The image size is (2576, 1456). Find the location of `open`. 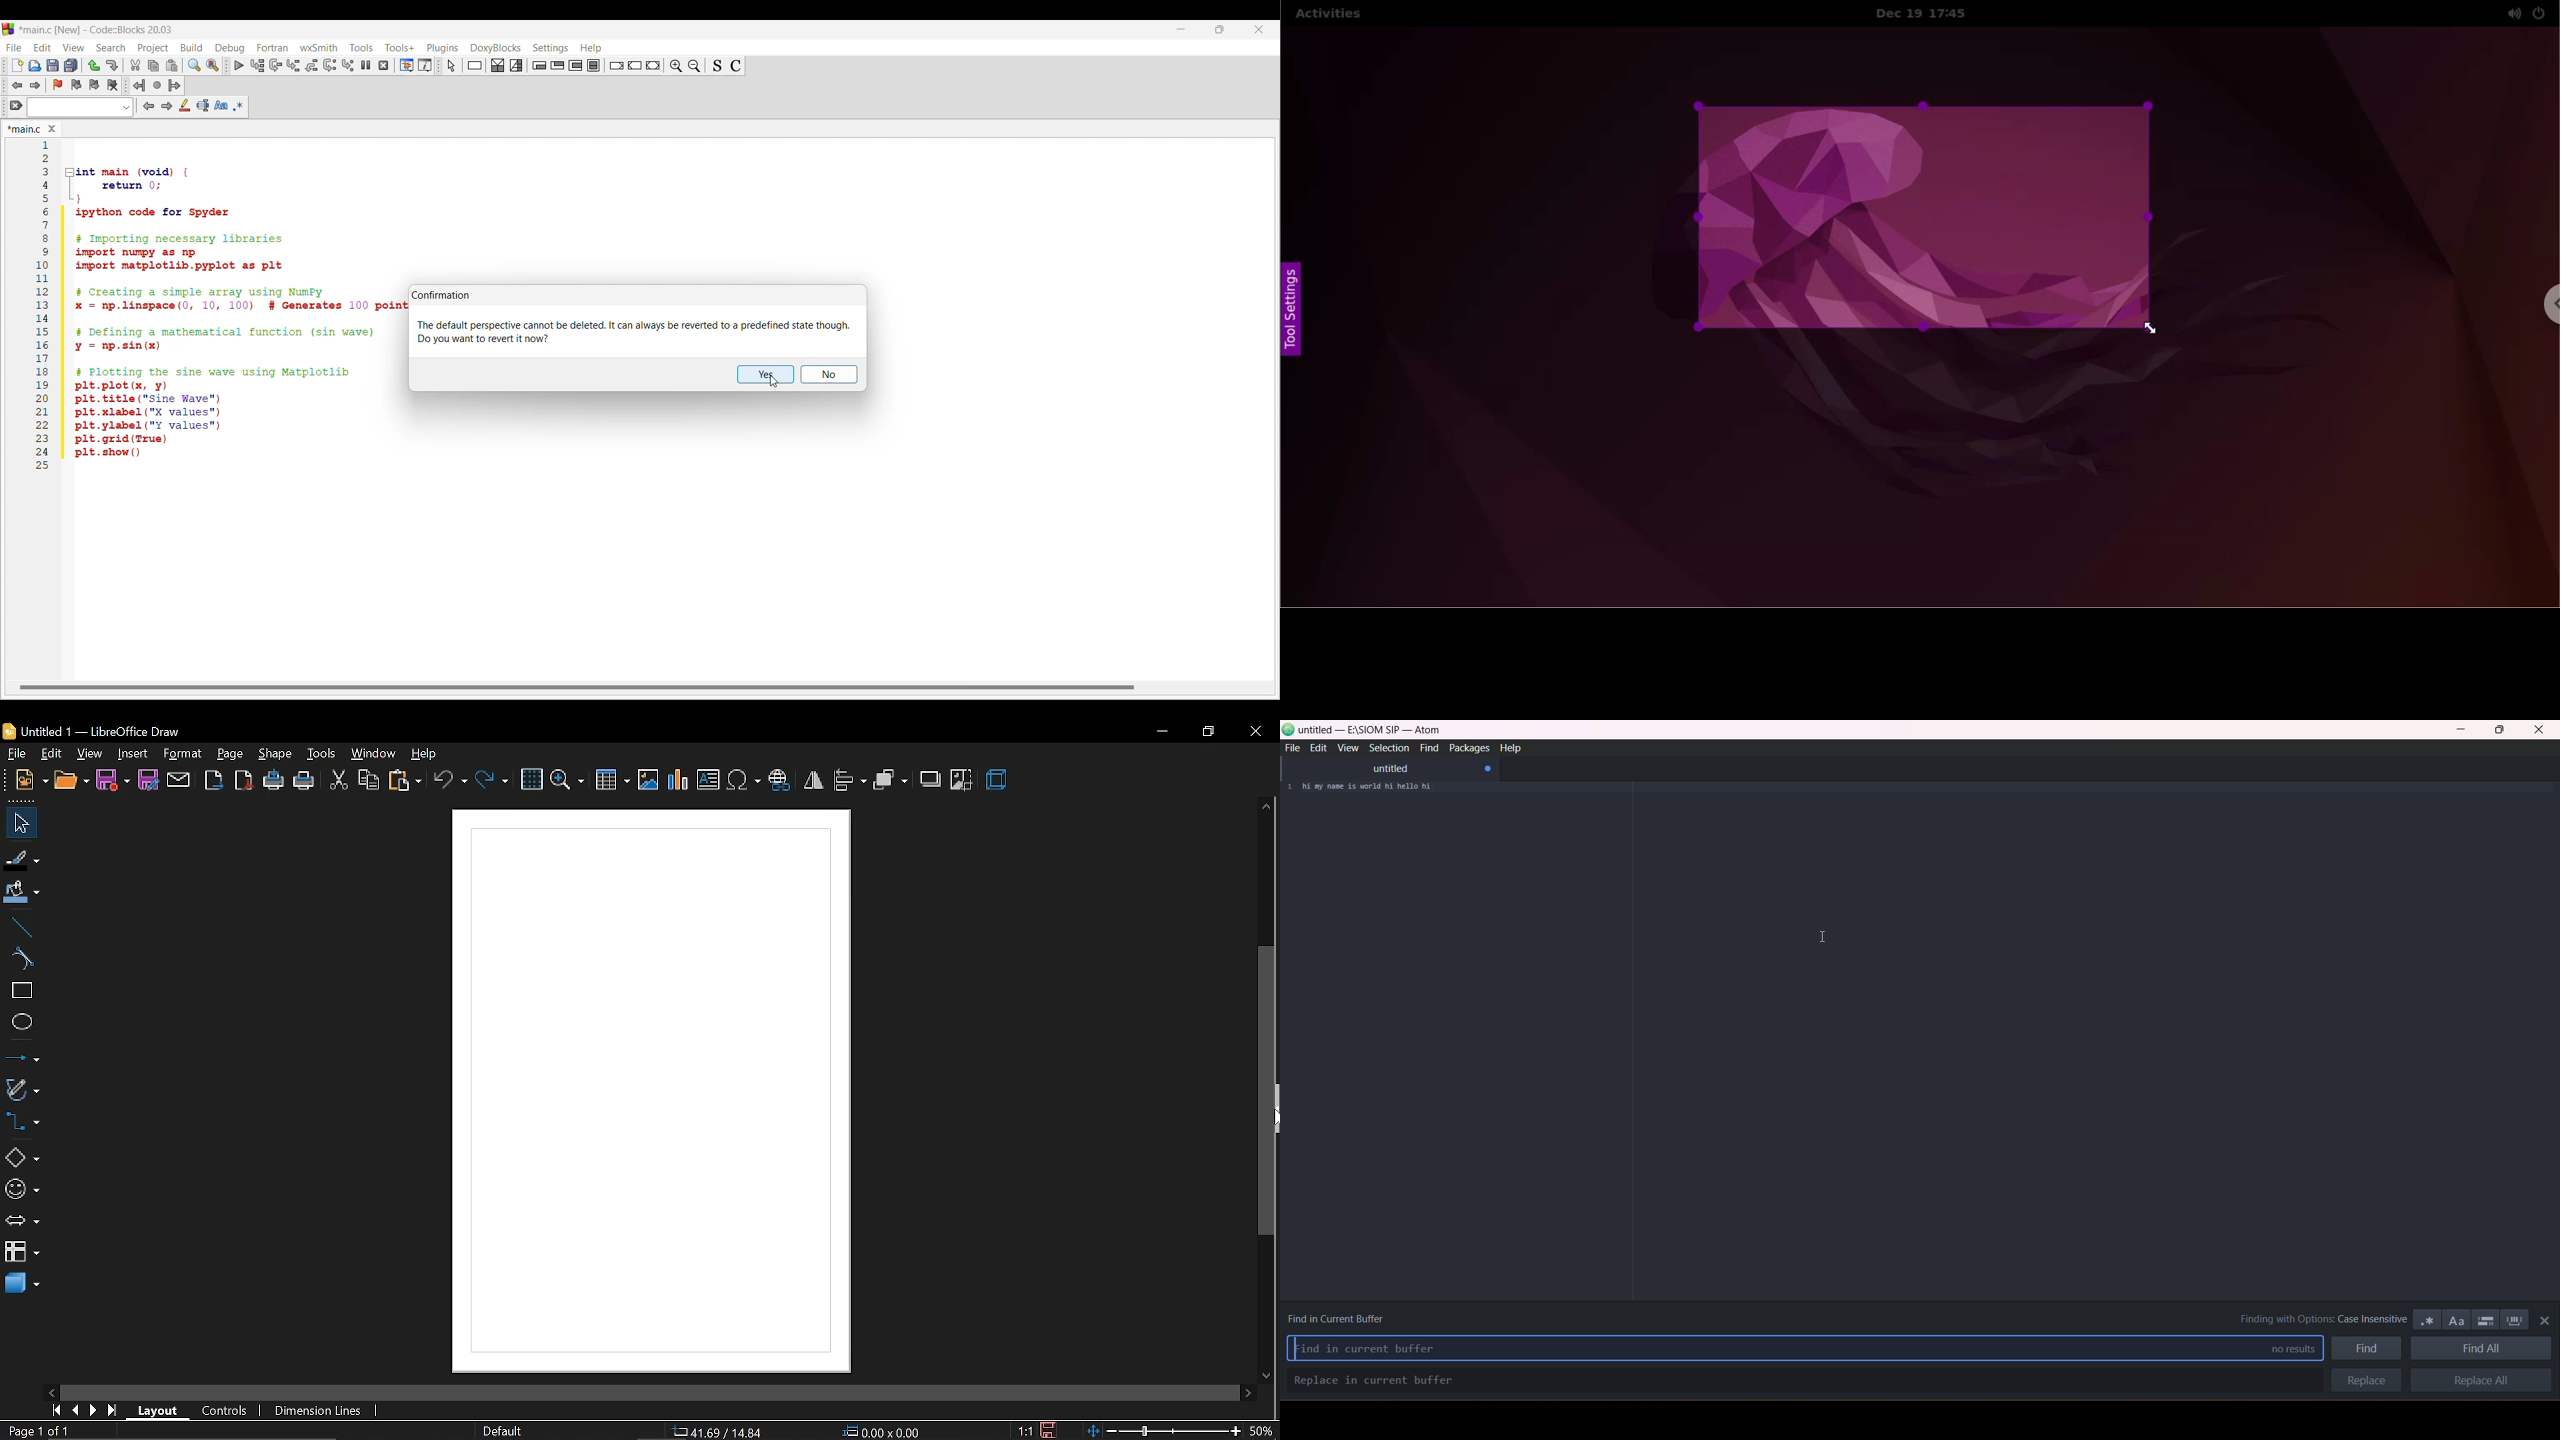

open is located at coordinates (70, 783).